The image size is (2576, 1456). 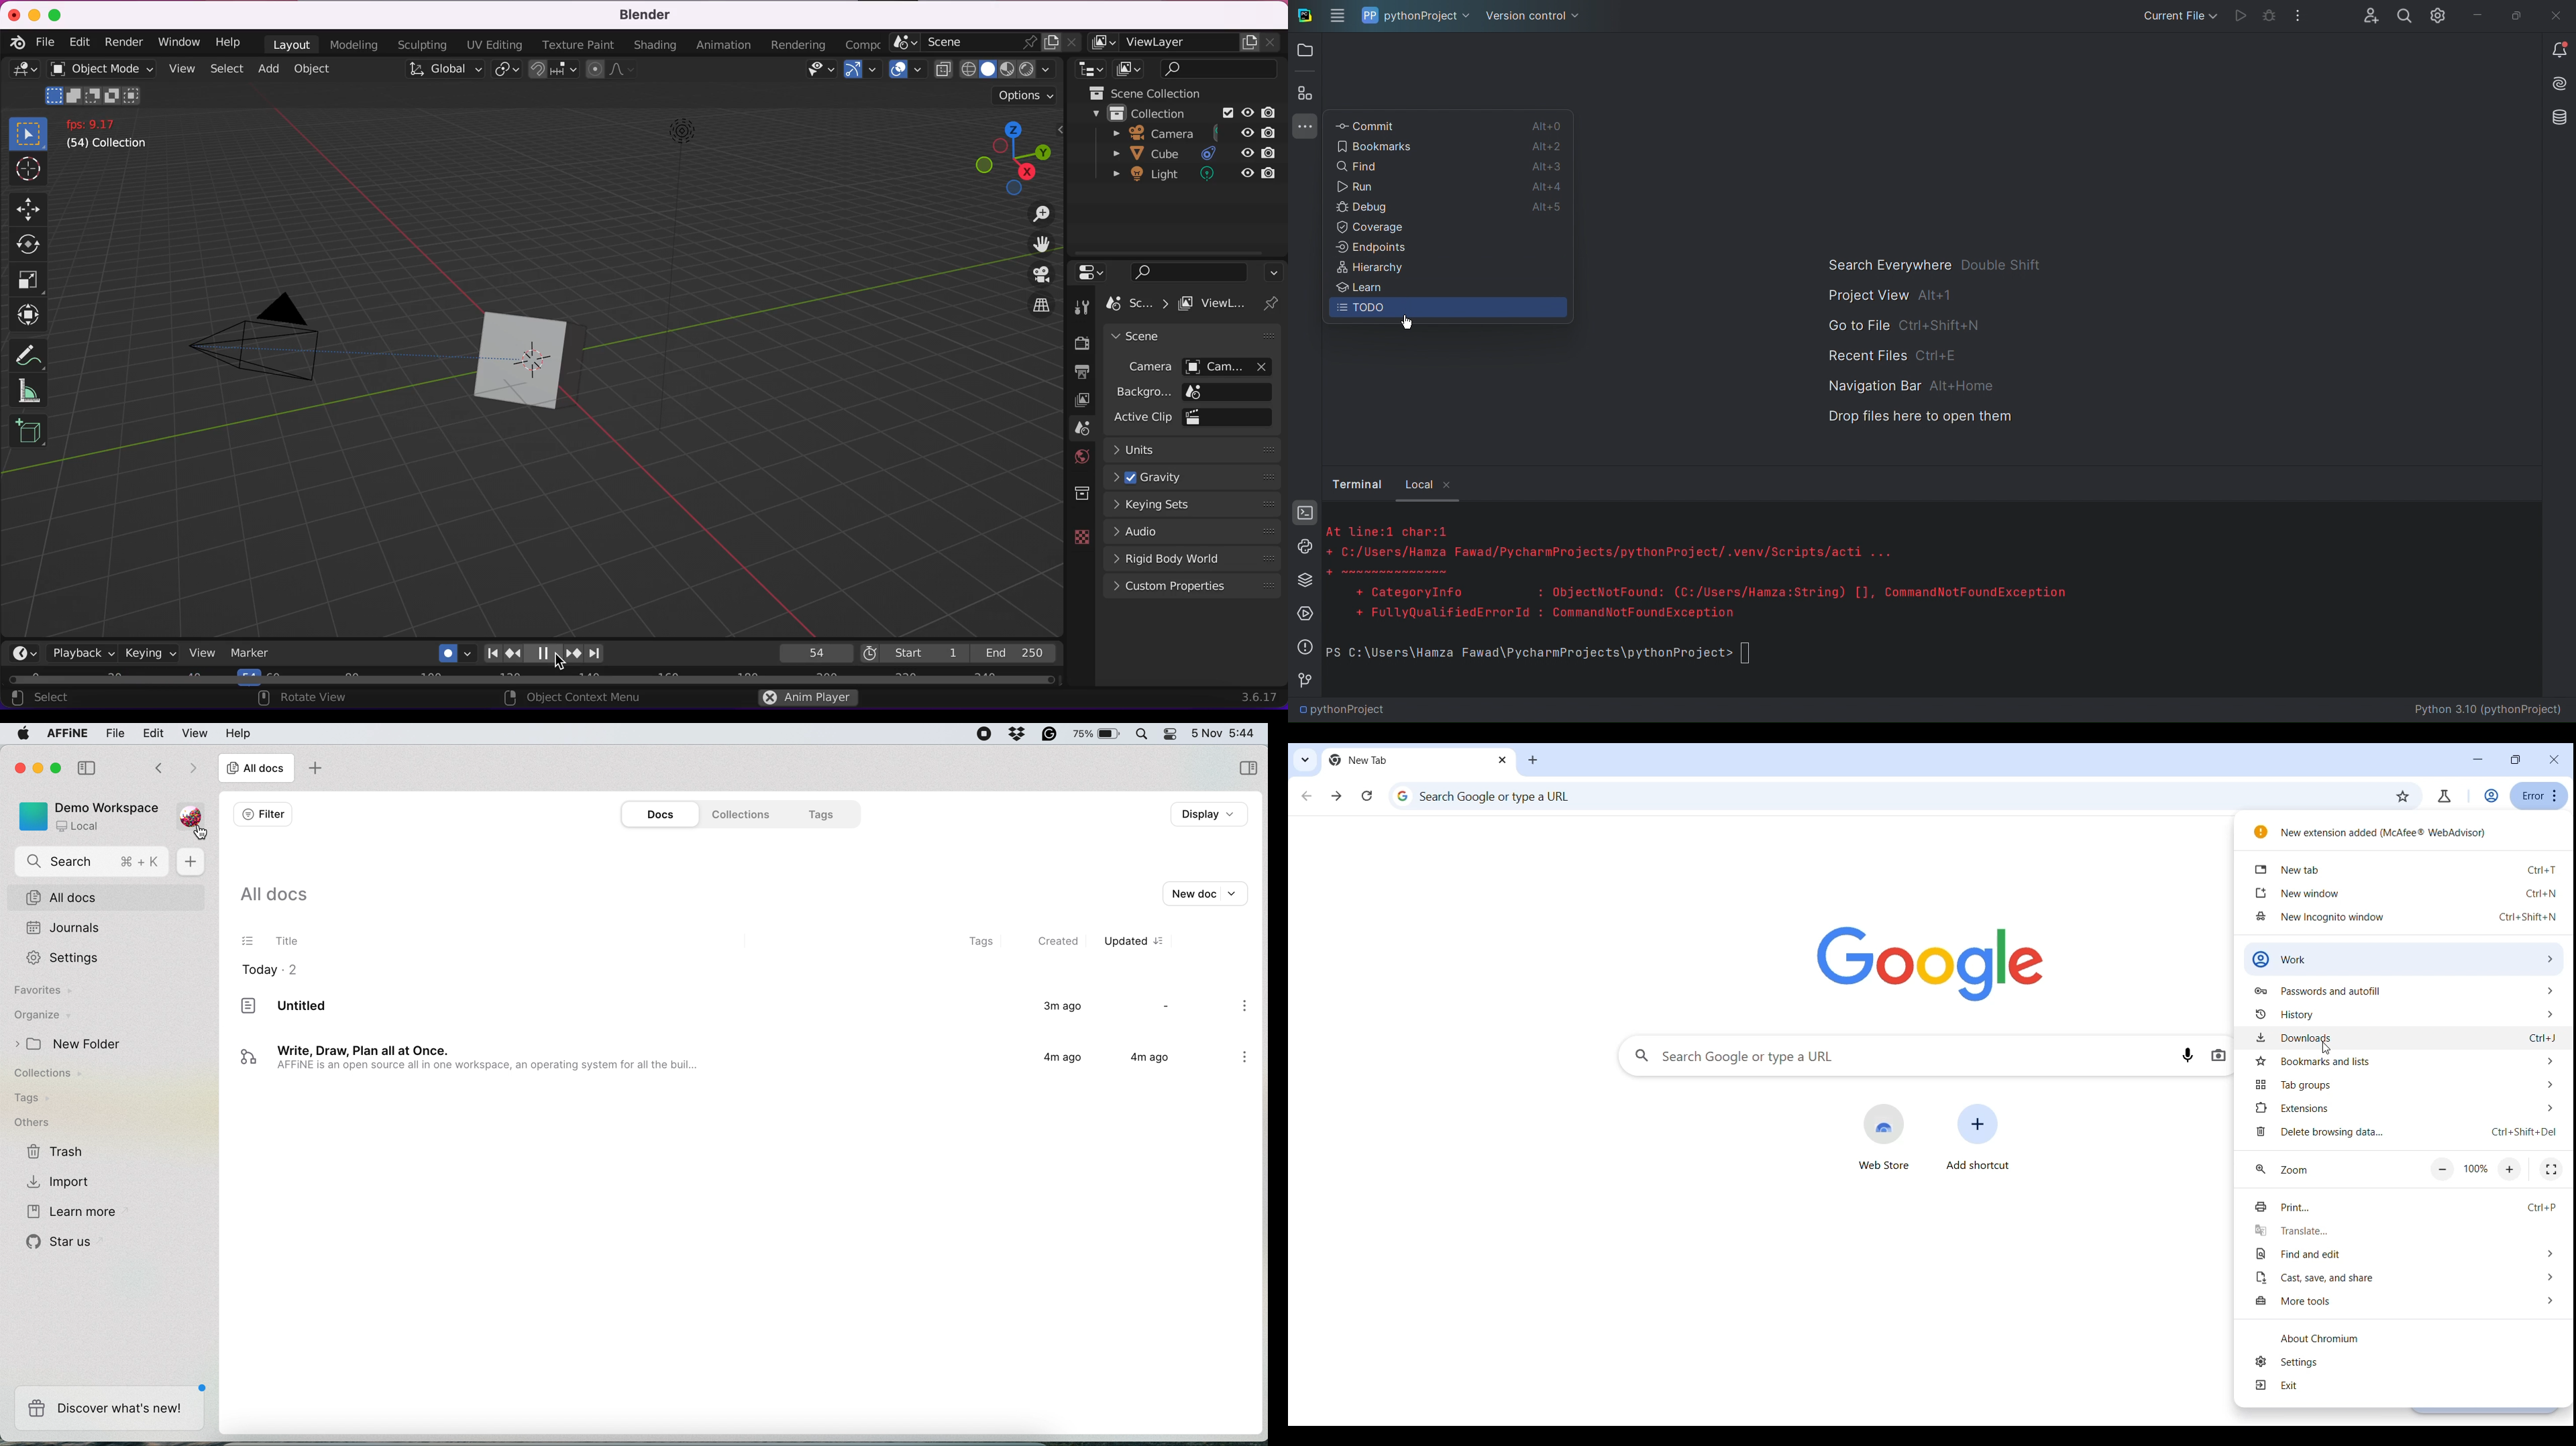 I want to click on pythonProject, so click(x=1417, y=17).